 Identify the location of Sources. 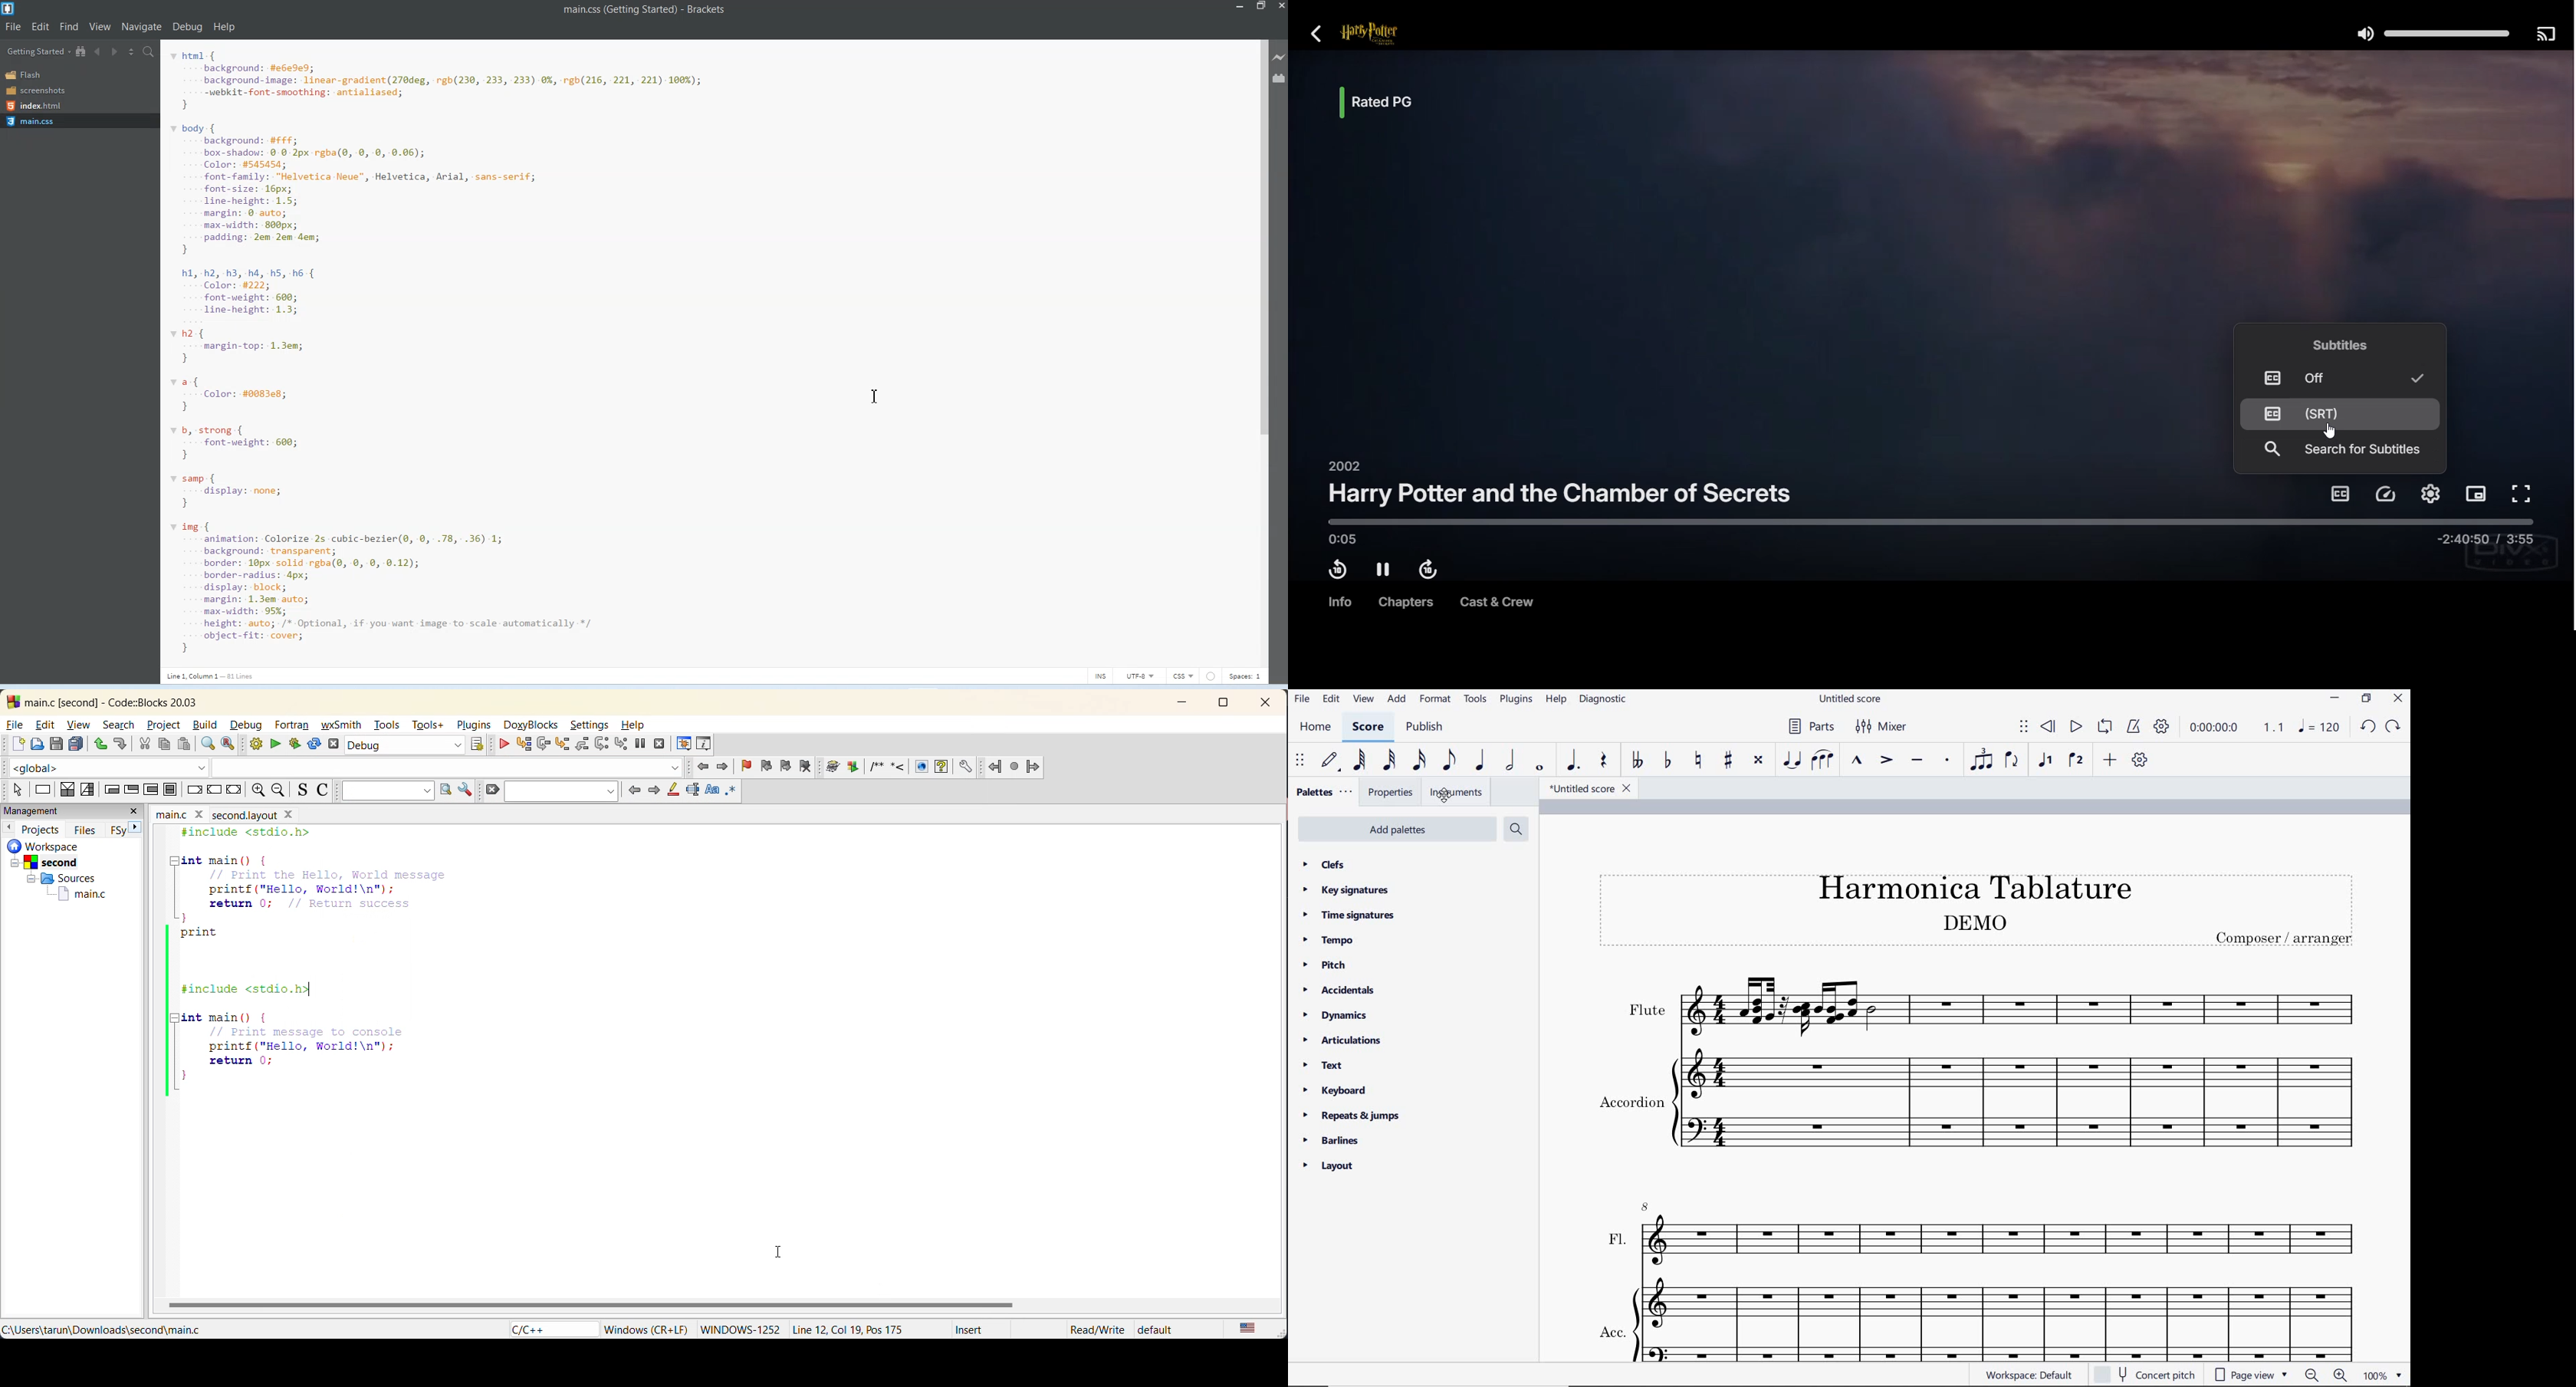
(62, 878).